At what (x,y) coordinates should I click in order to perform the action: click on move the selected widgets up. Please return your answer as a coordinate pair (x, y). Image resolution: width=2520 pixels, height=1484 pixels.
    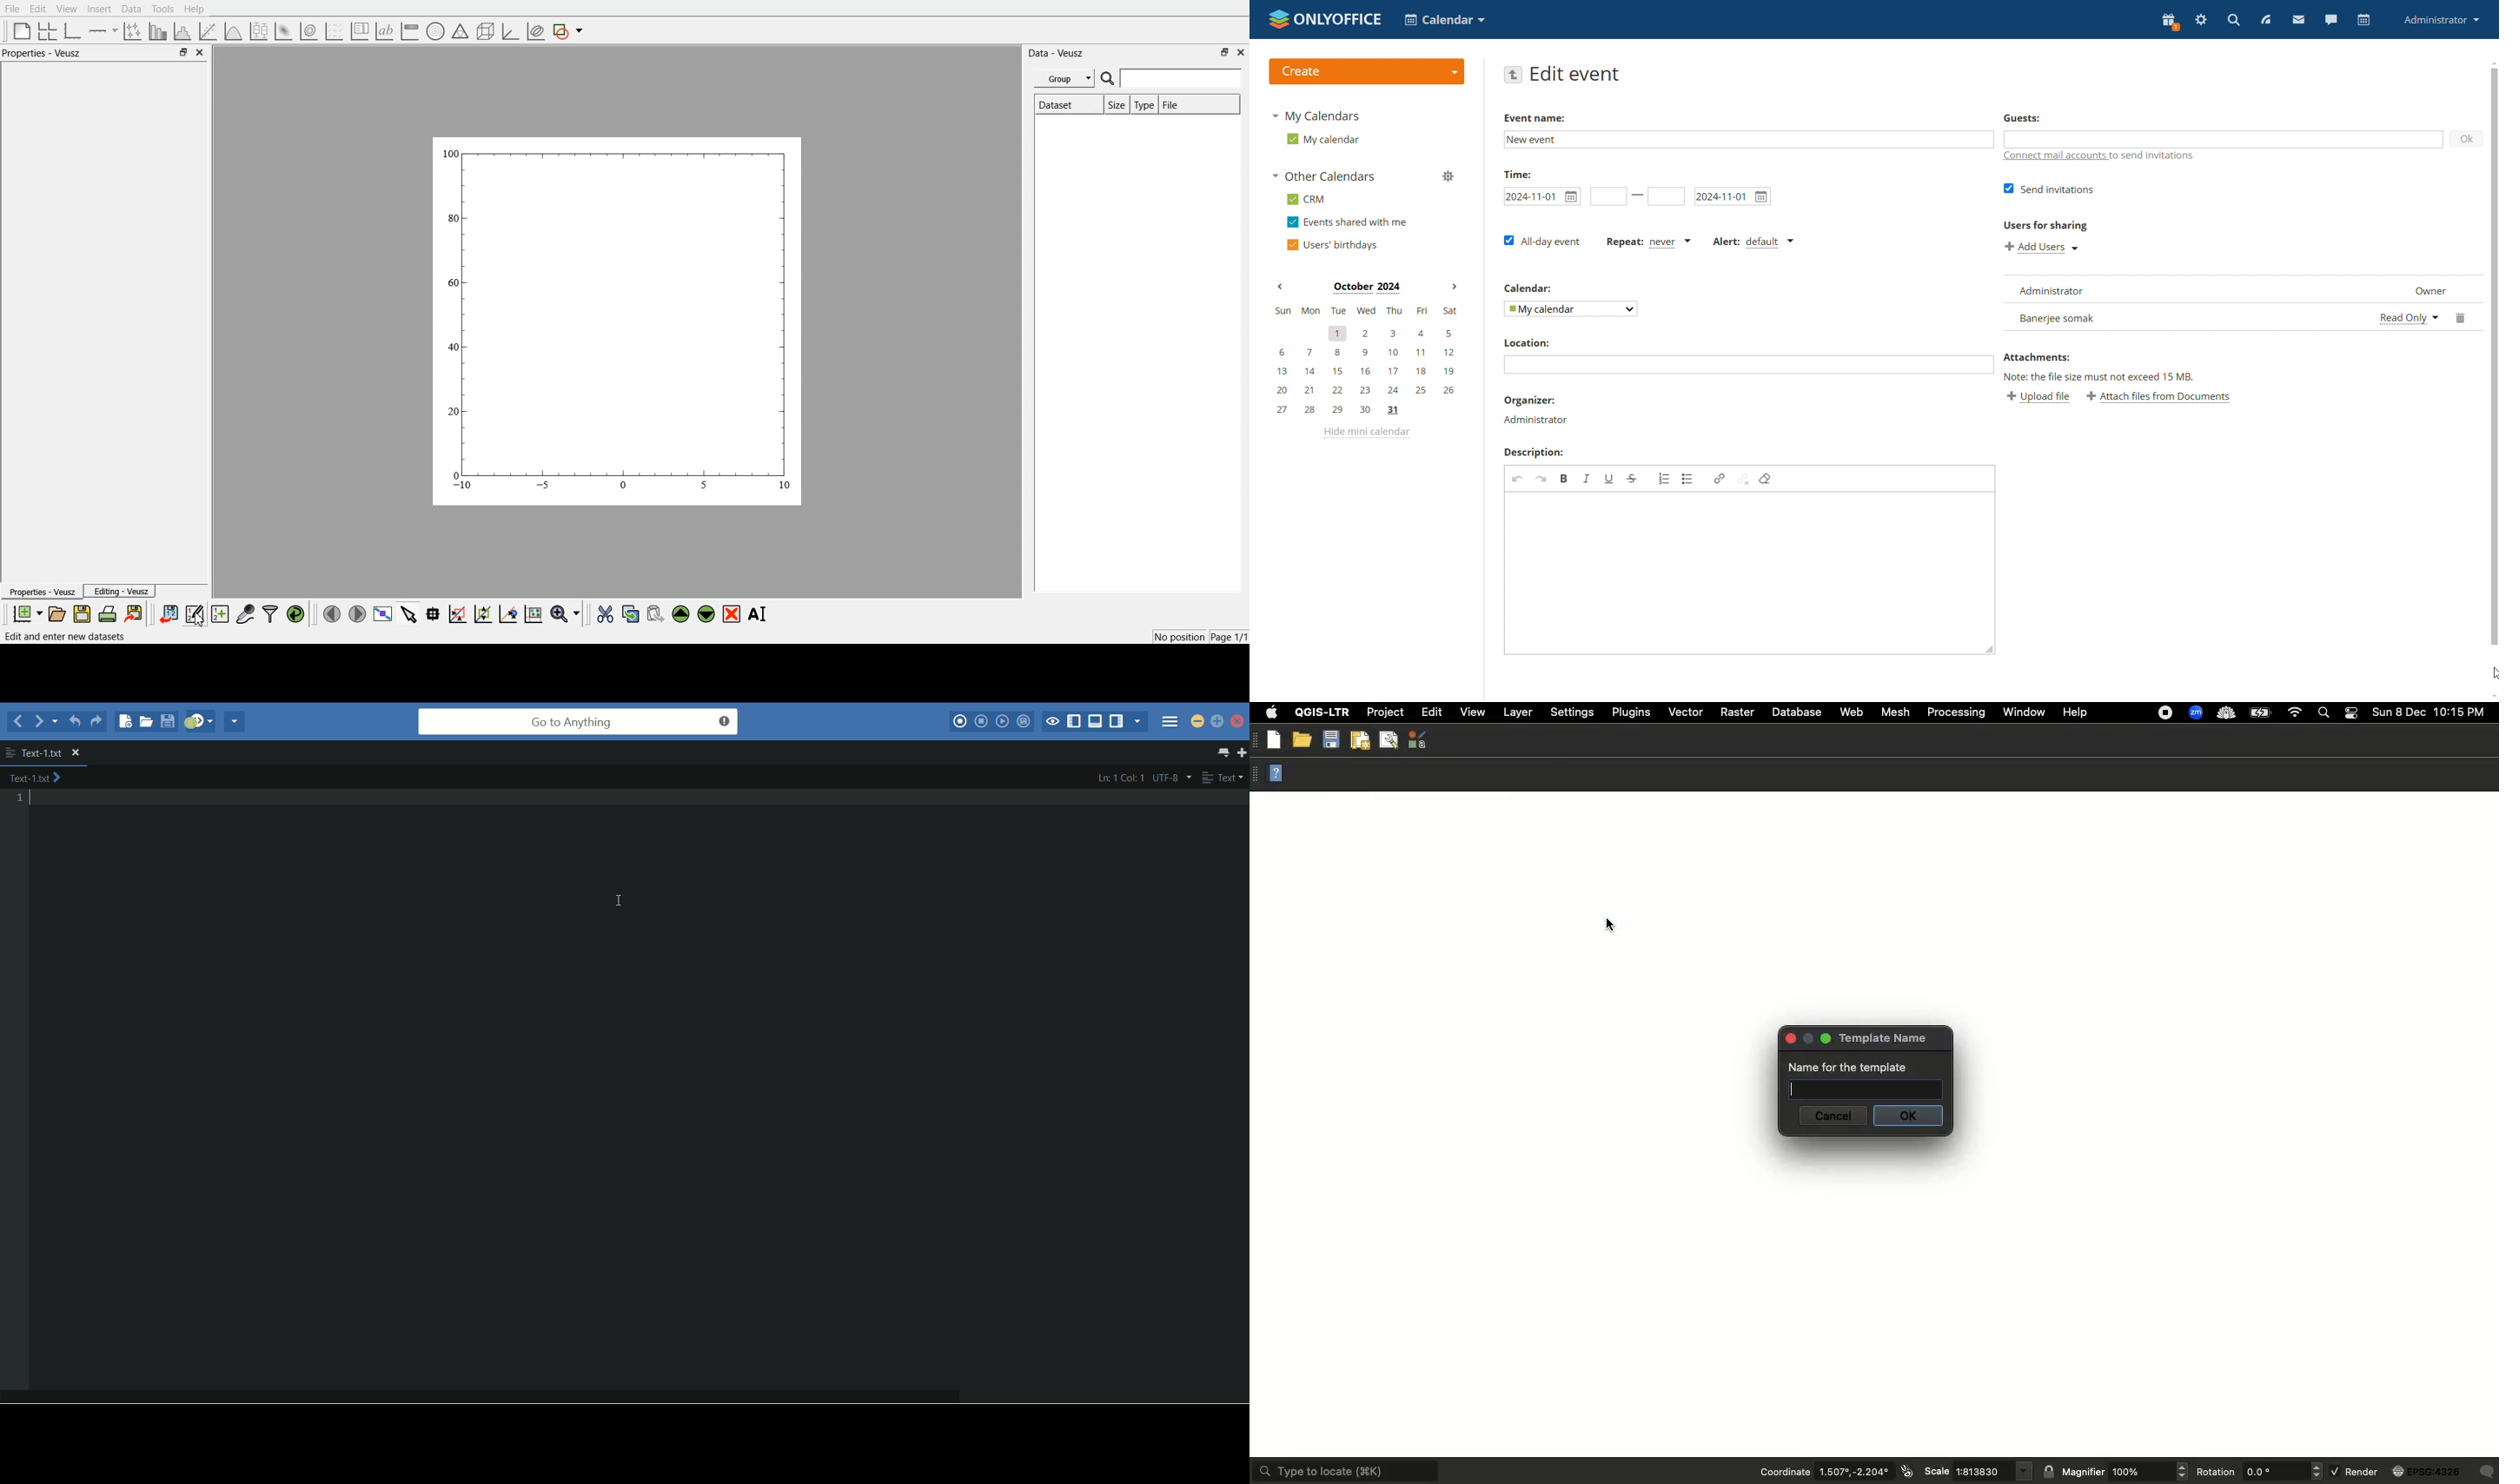
    Looking at the image, I should click on (682, 615).